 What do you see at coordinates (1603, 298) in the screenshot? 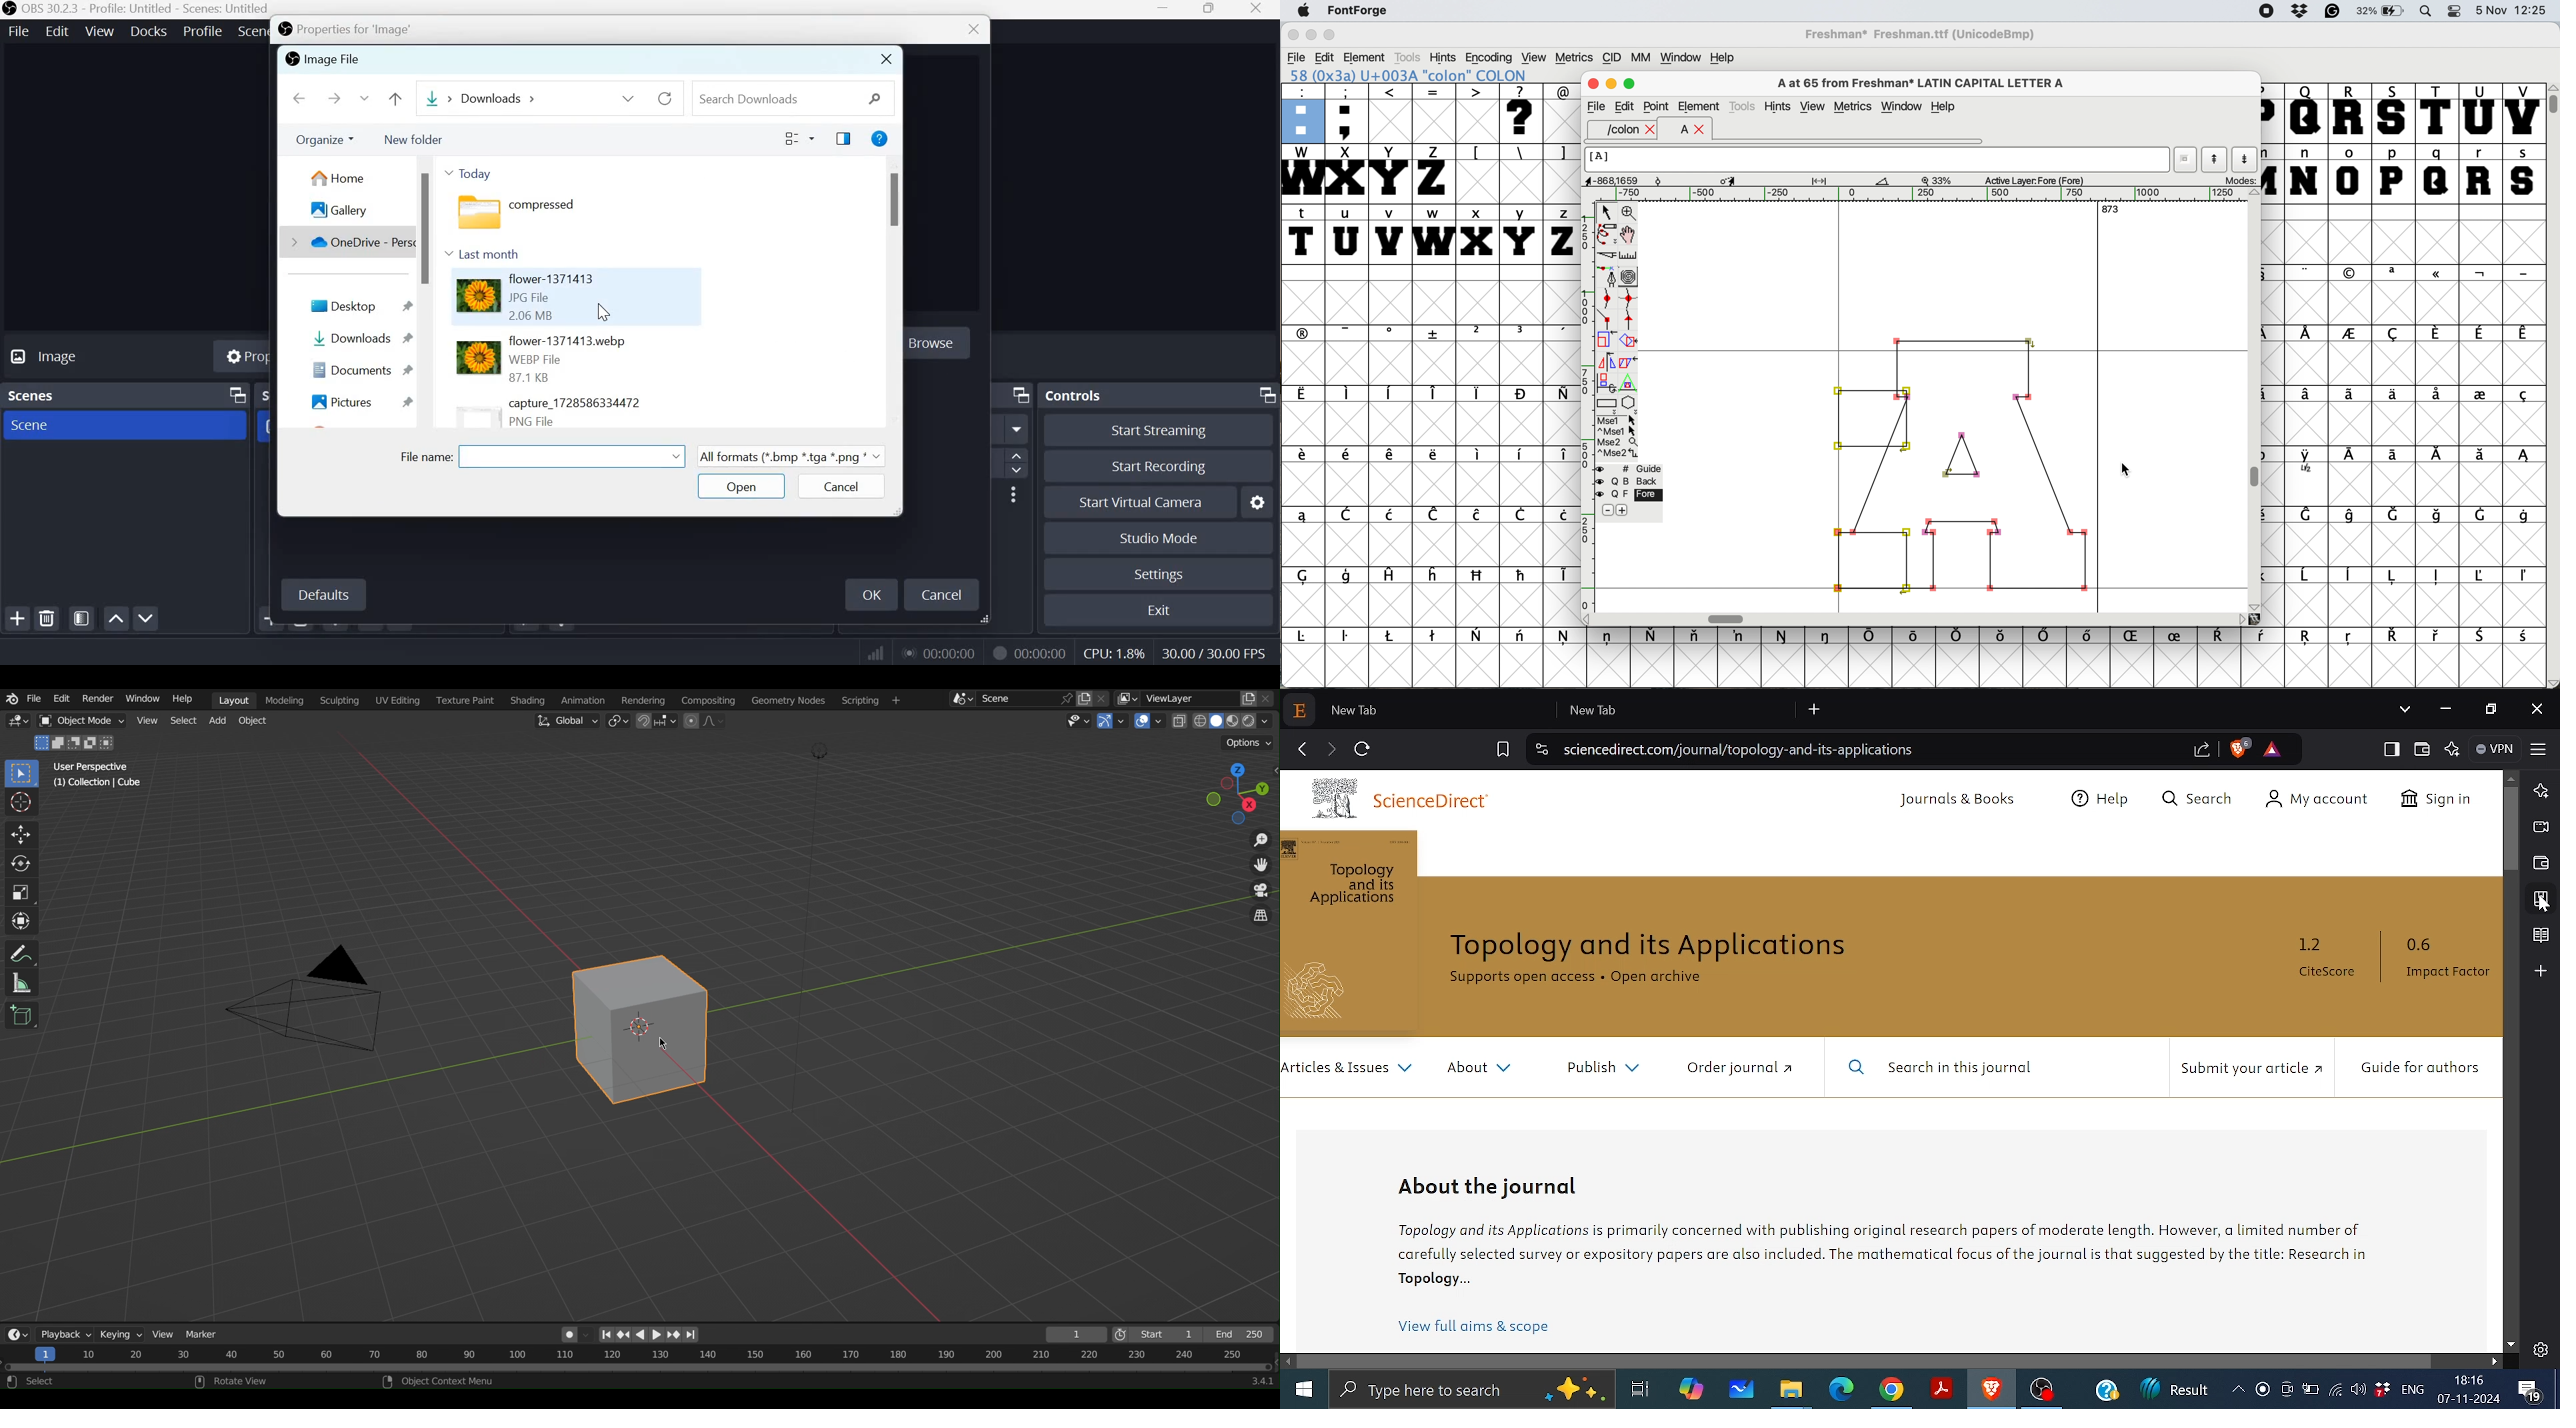
I see `add a curve point` at bounding box center [1603, 298].